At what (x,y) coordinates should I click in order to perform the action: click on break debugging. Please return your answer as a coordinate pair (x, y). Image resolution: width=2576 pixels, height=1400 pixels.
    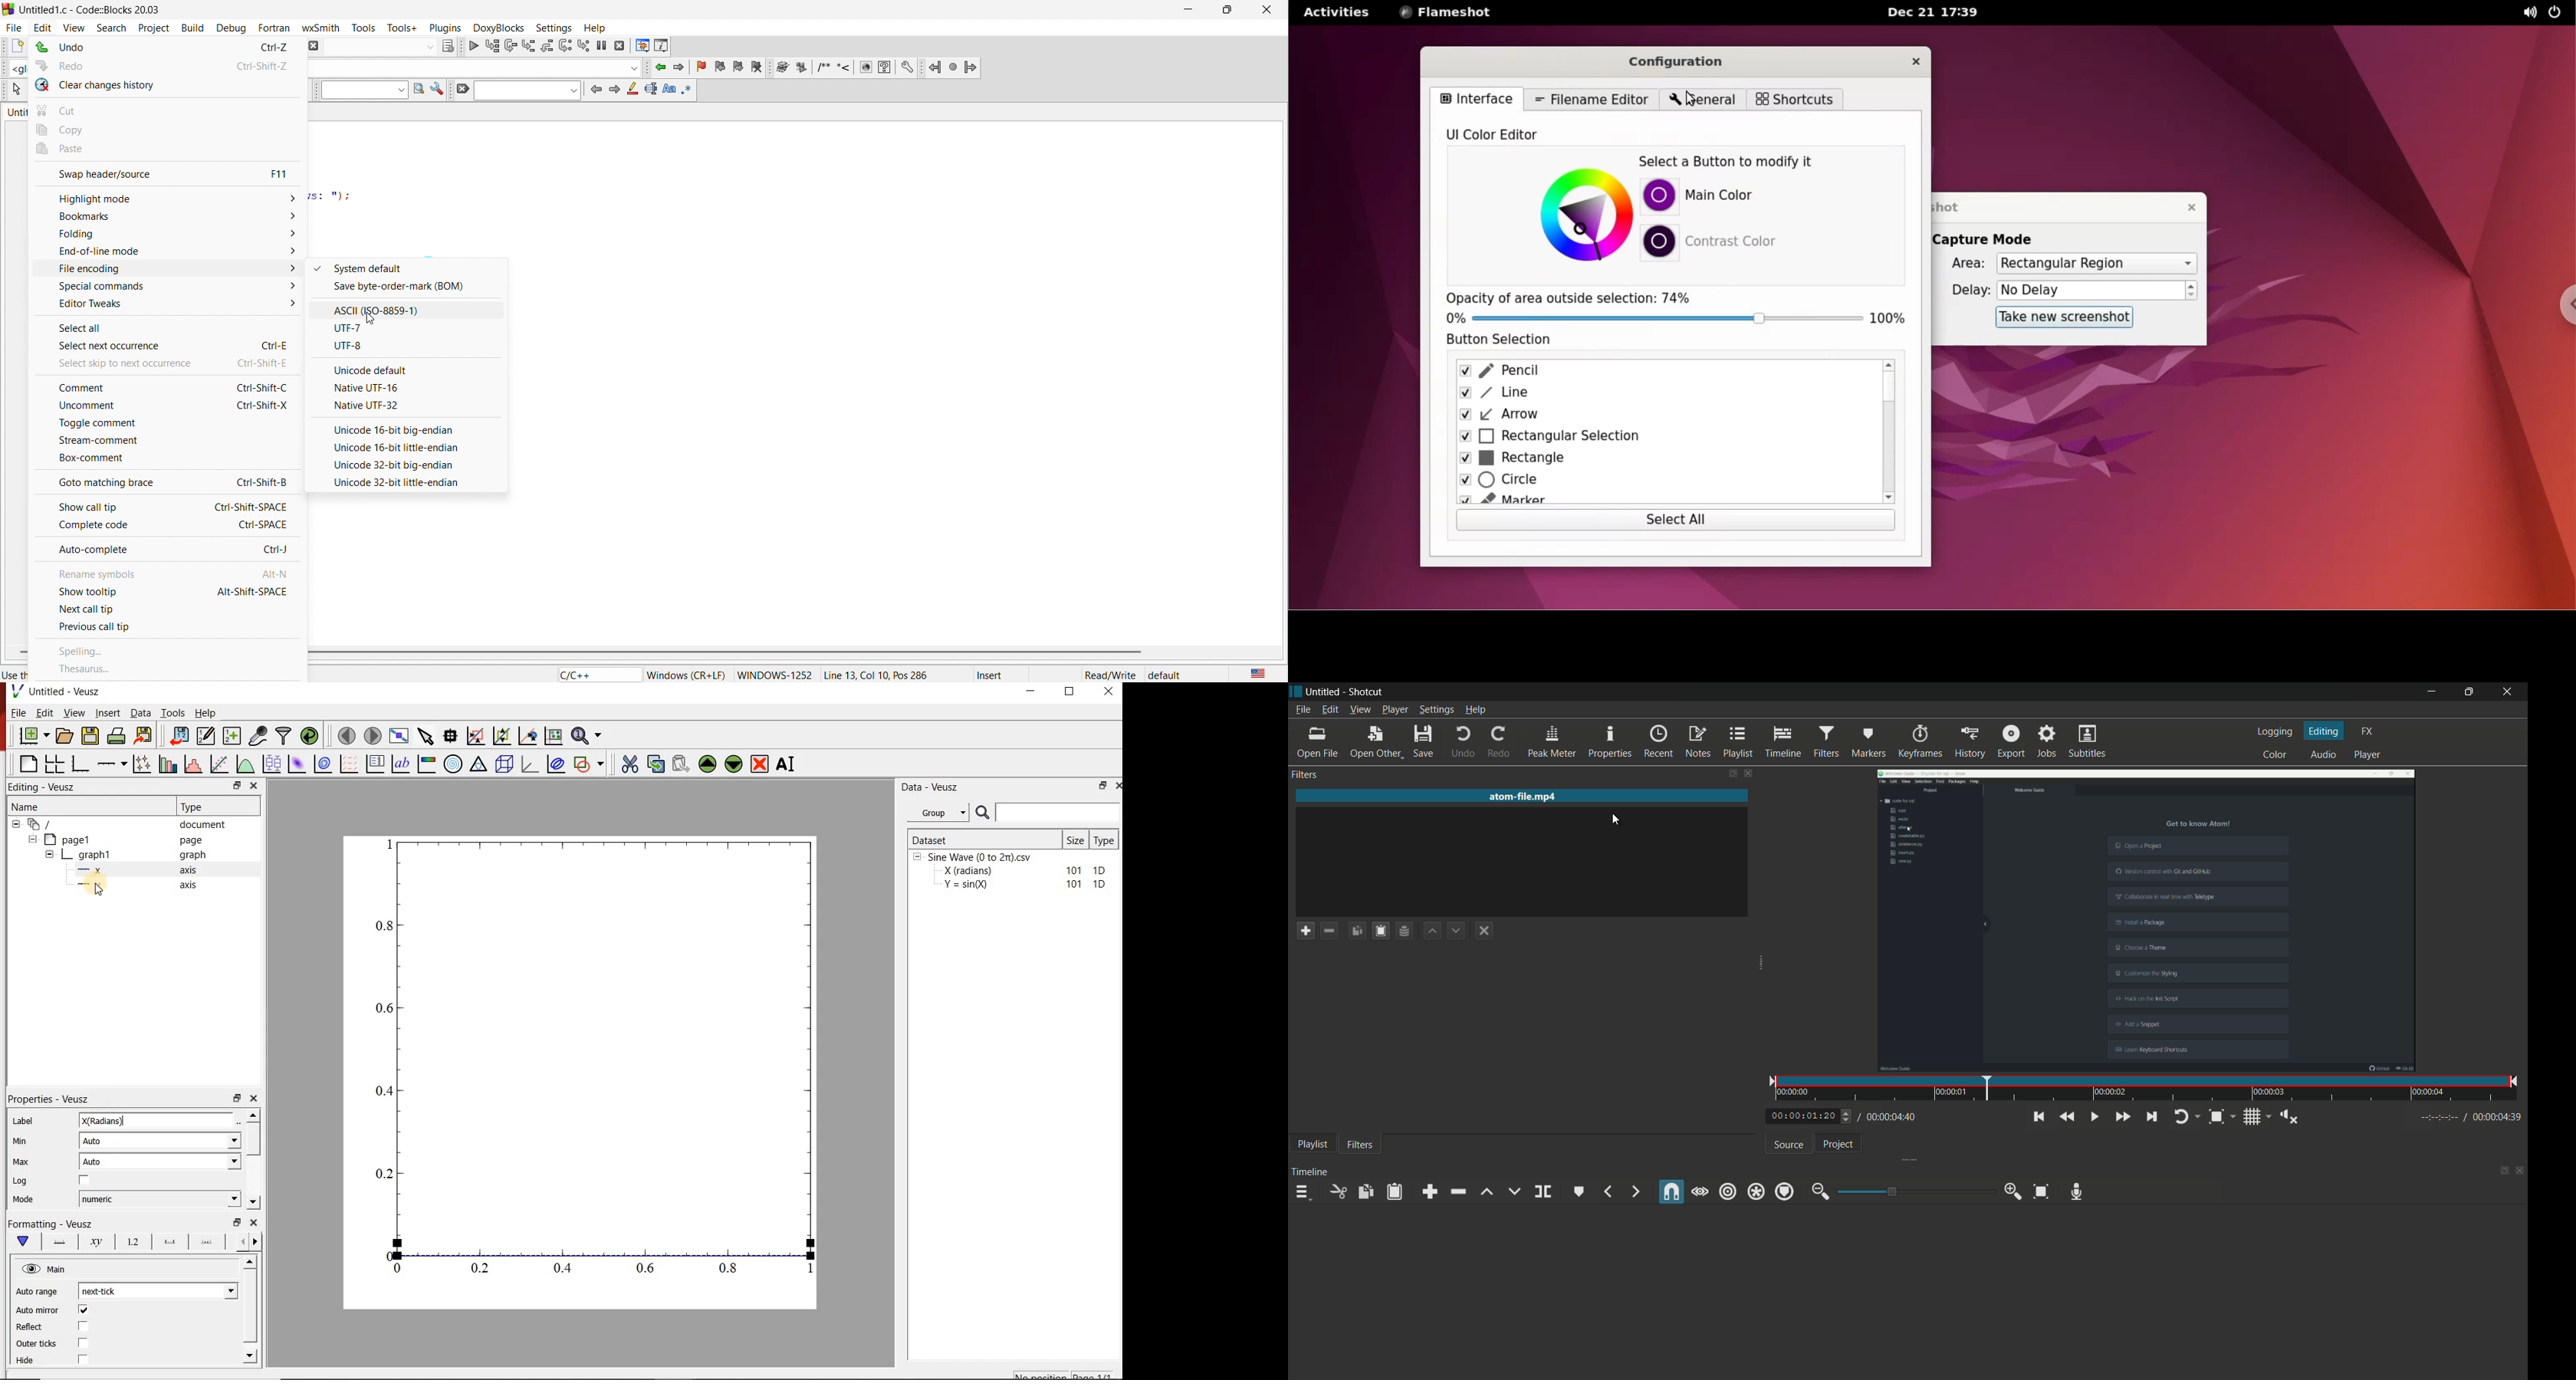
    Looking at the image, I should click on (602, 44).